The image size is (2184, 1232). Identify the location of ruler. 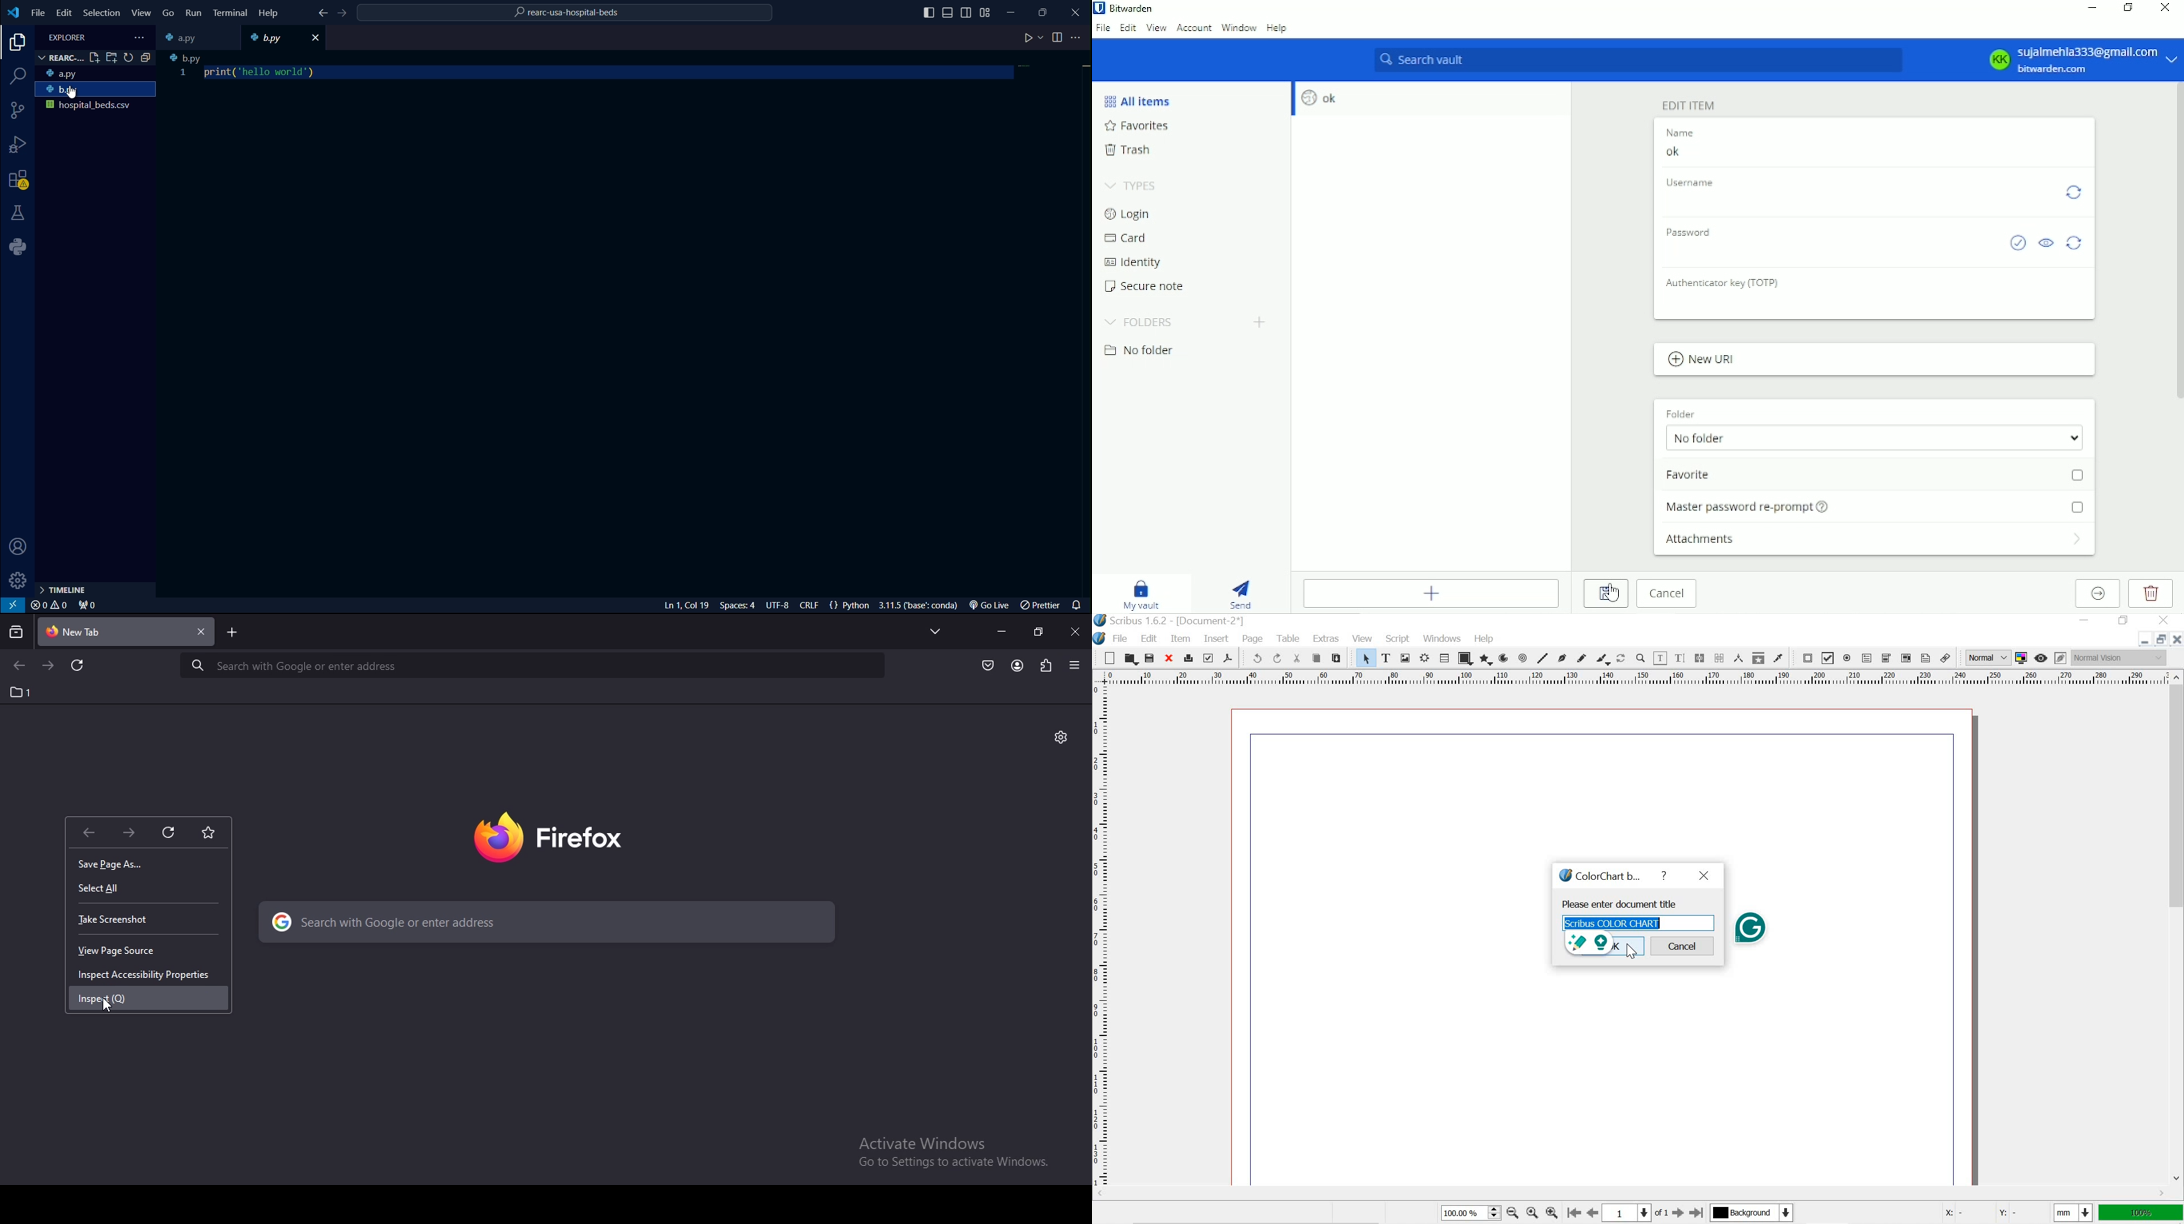
(1103, 939).